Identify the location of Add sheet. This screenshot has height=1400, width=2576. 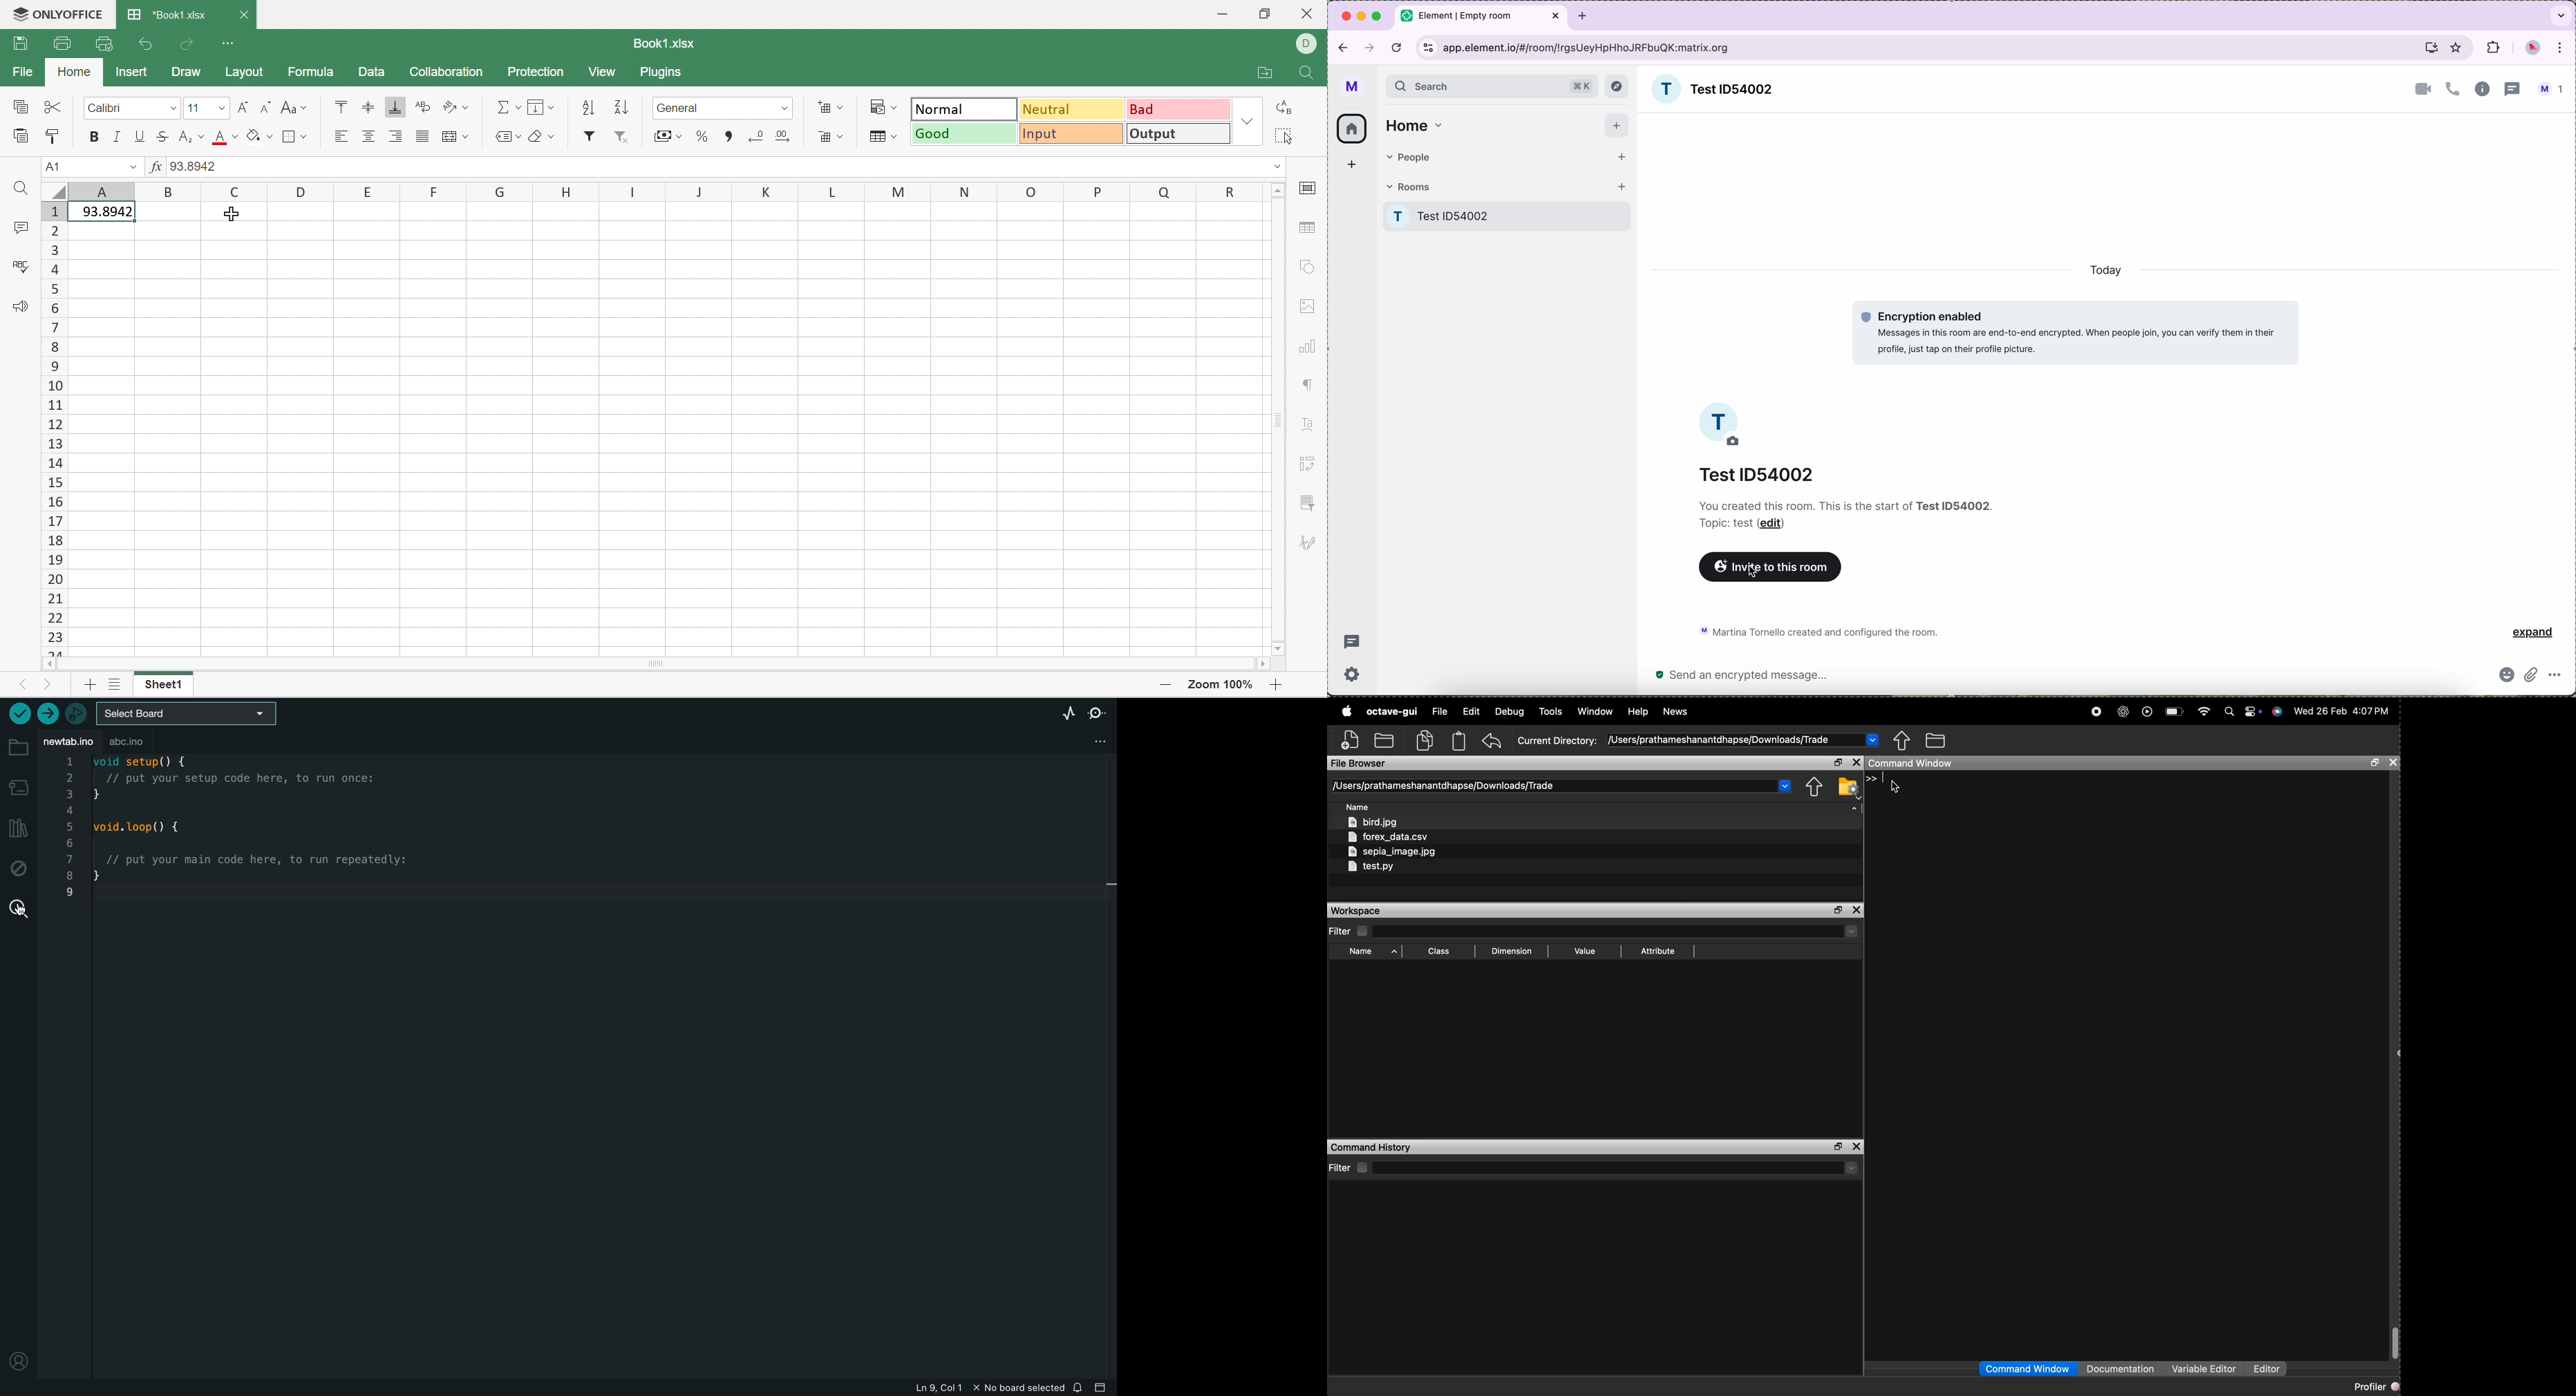
(86, 687).